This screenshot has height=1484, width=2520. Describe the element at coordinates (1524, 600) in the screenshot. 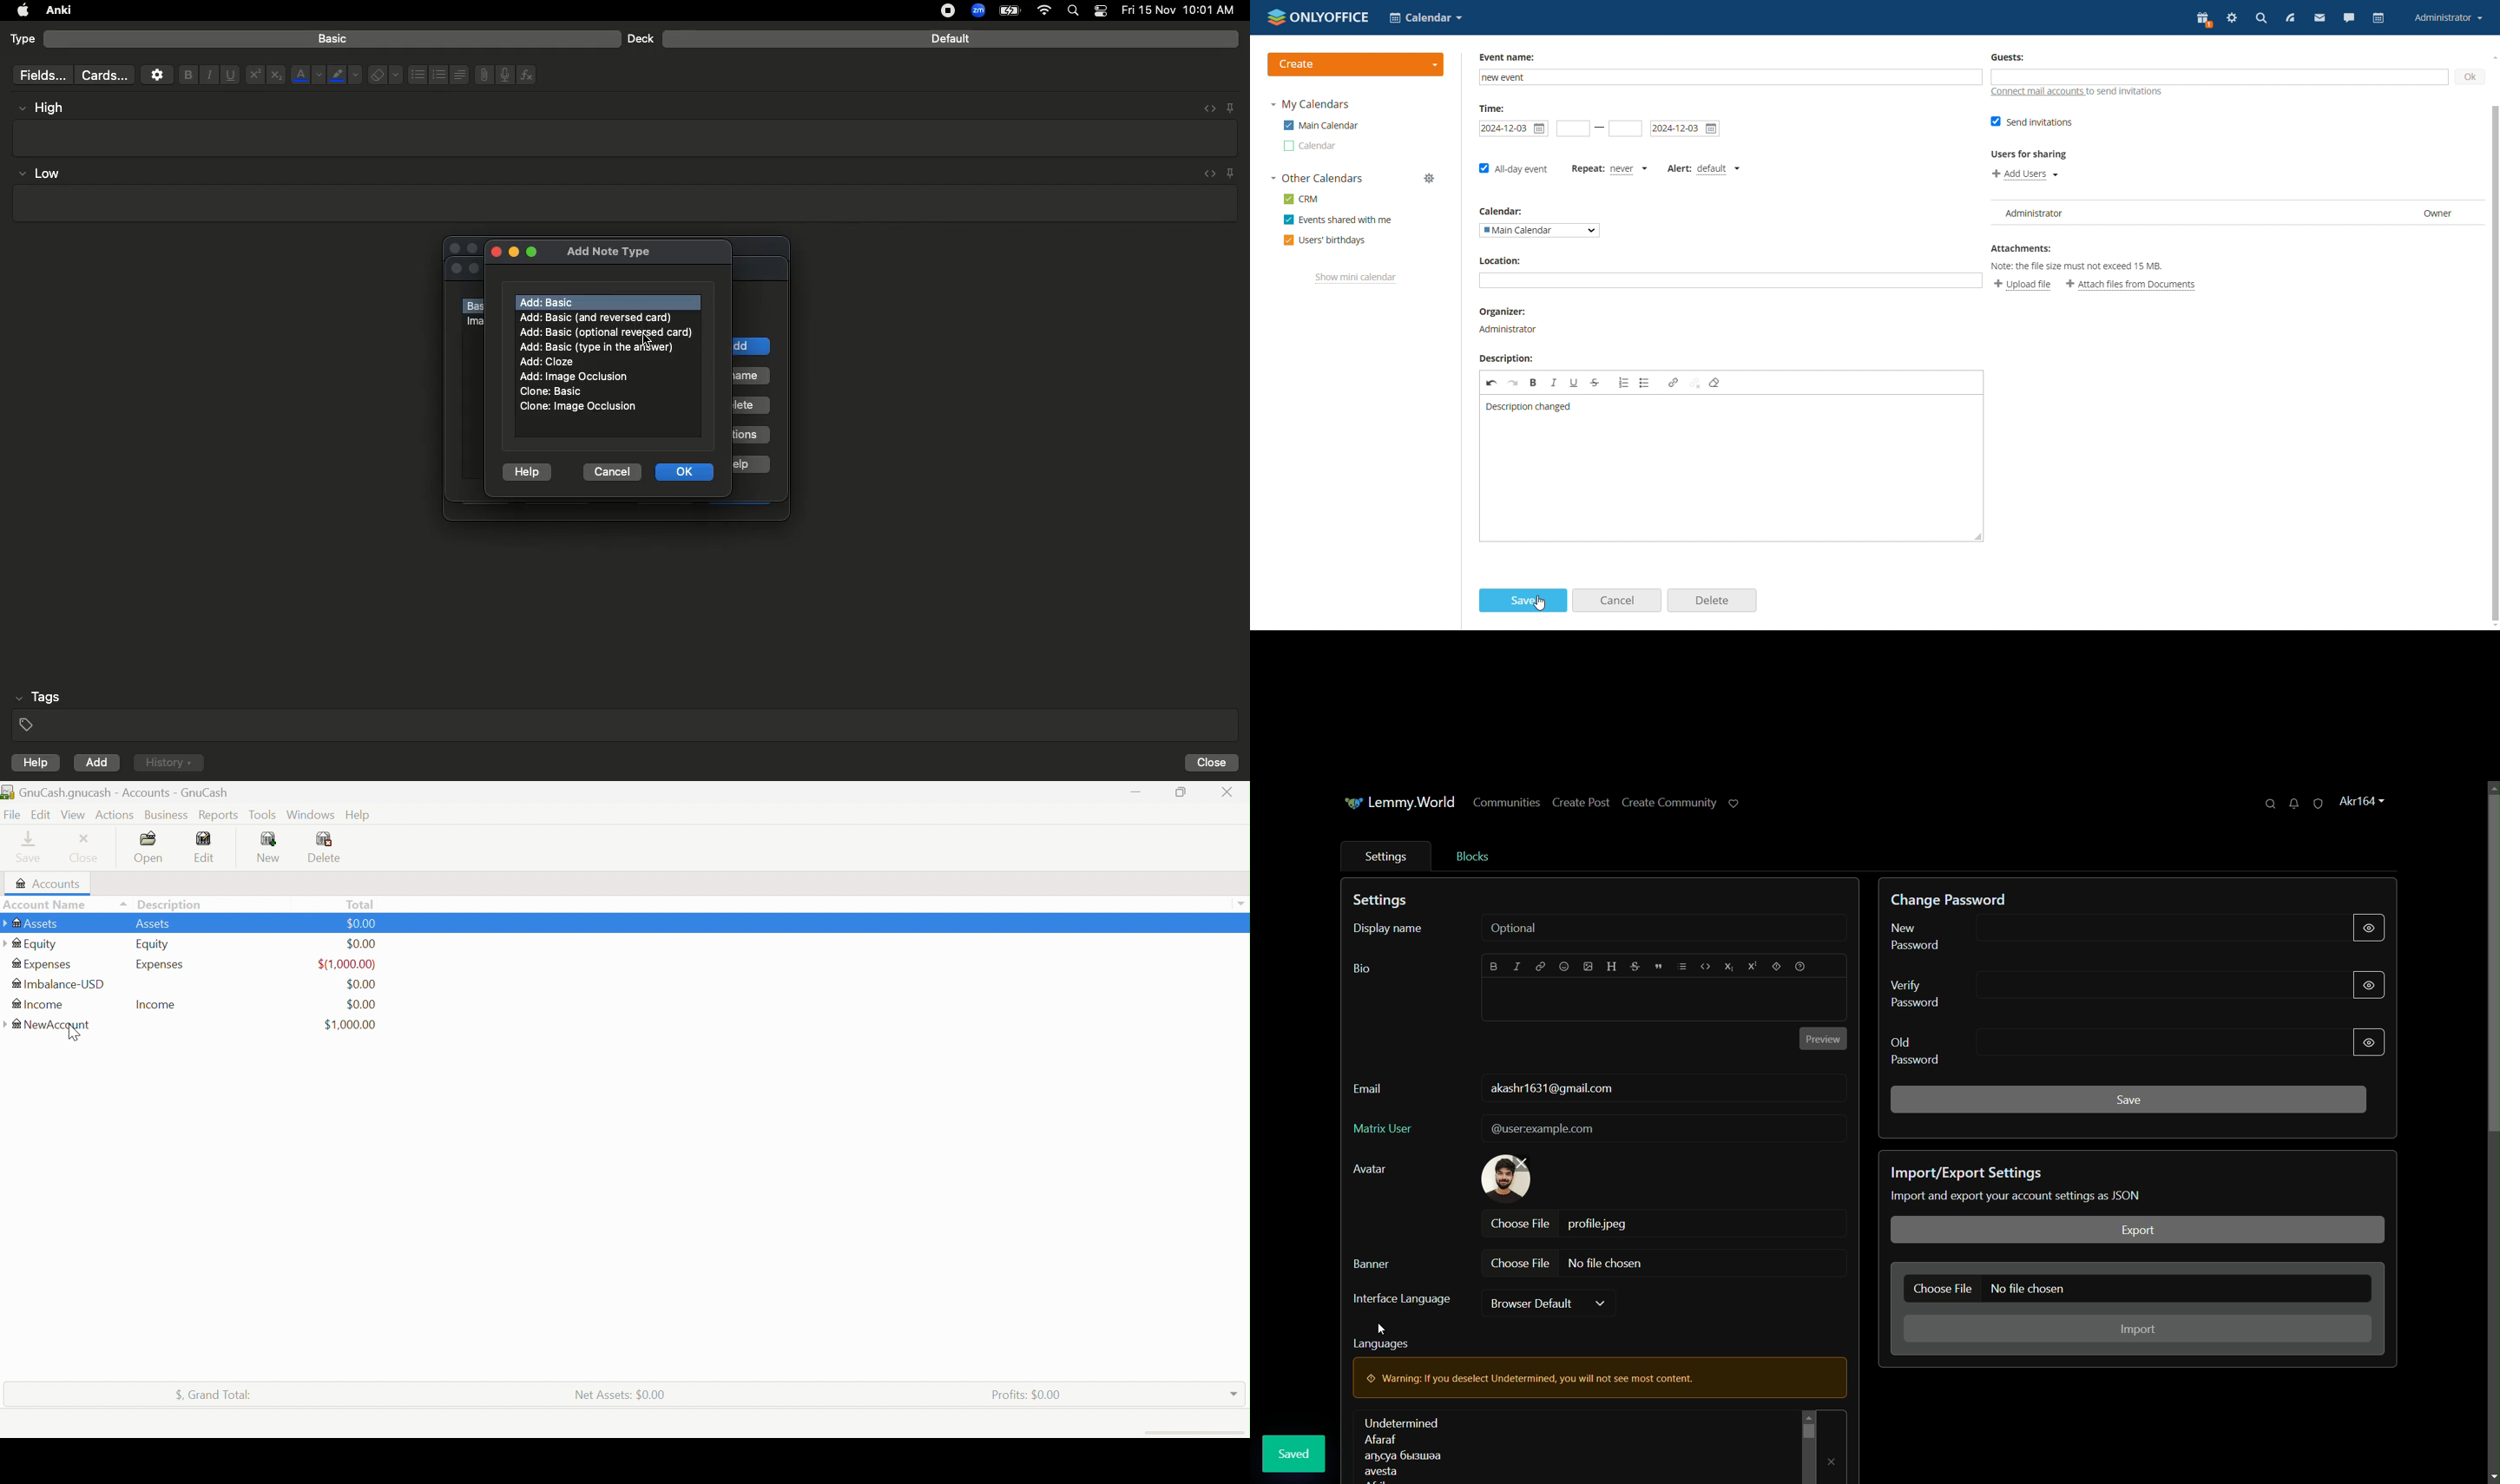

I see `save` at that location.